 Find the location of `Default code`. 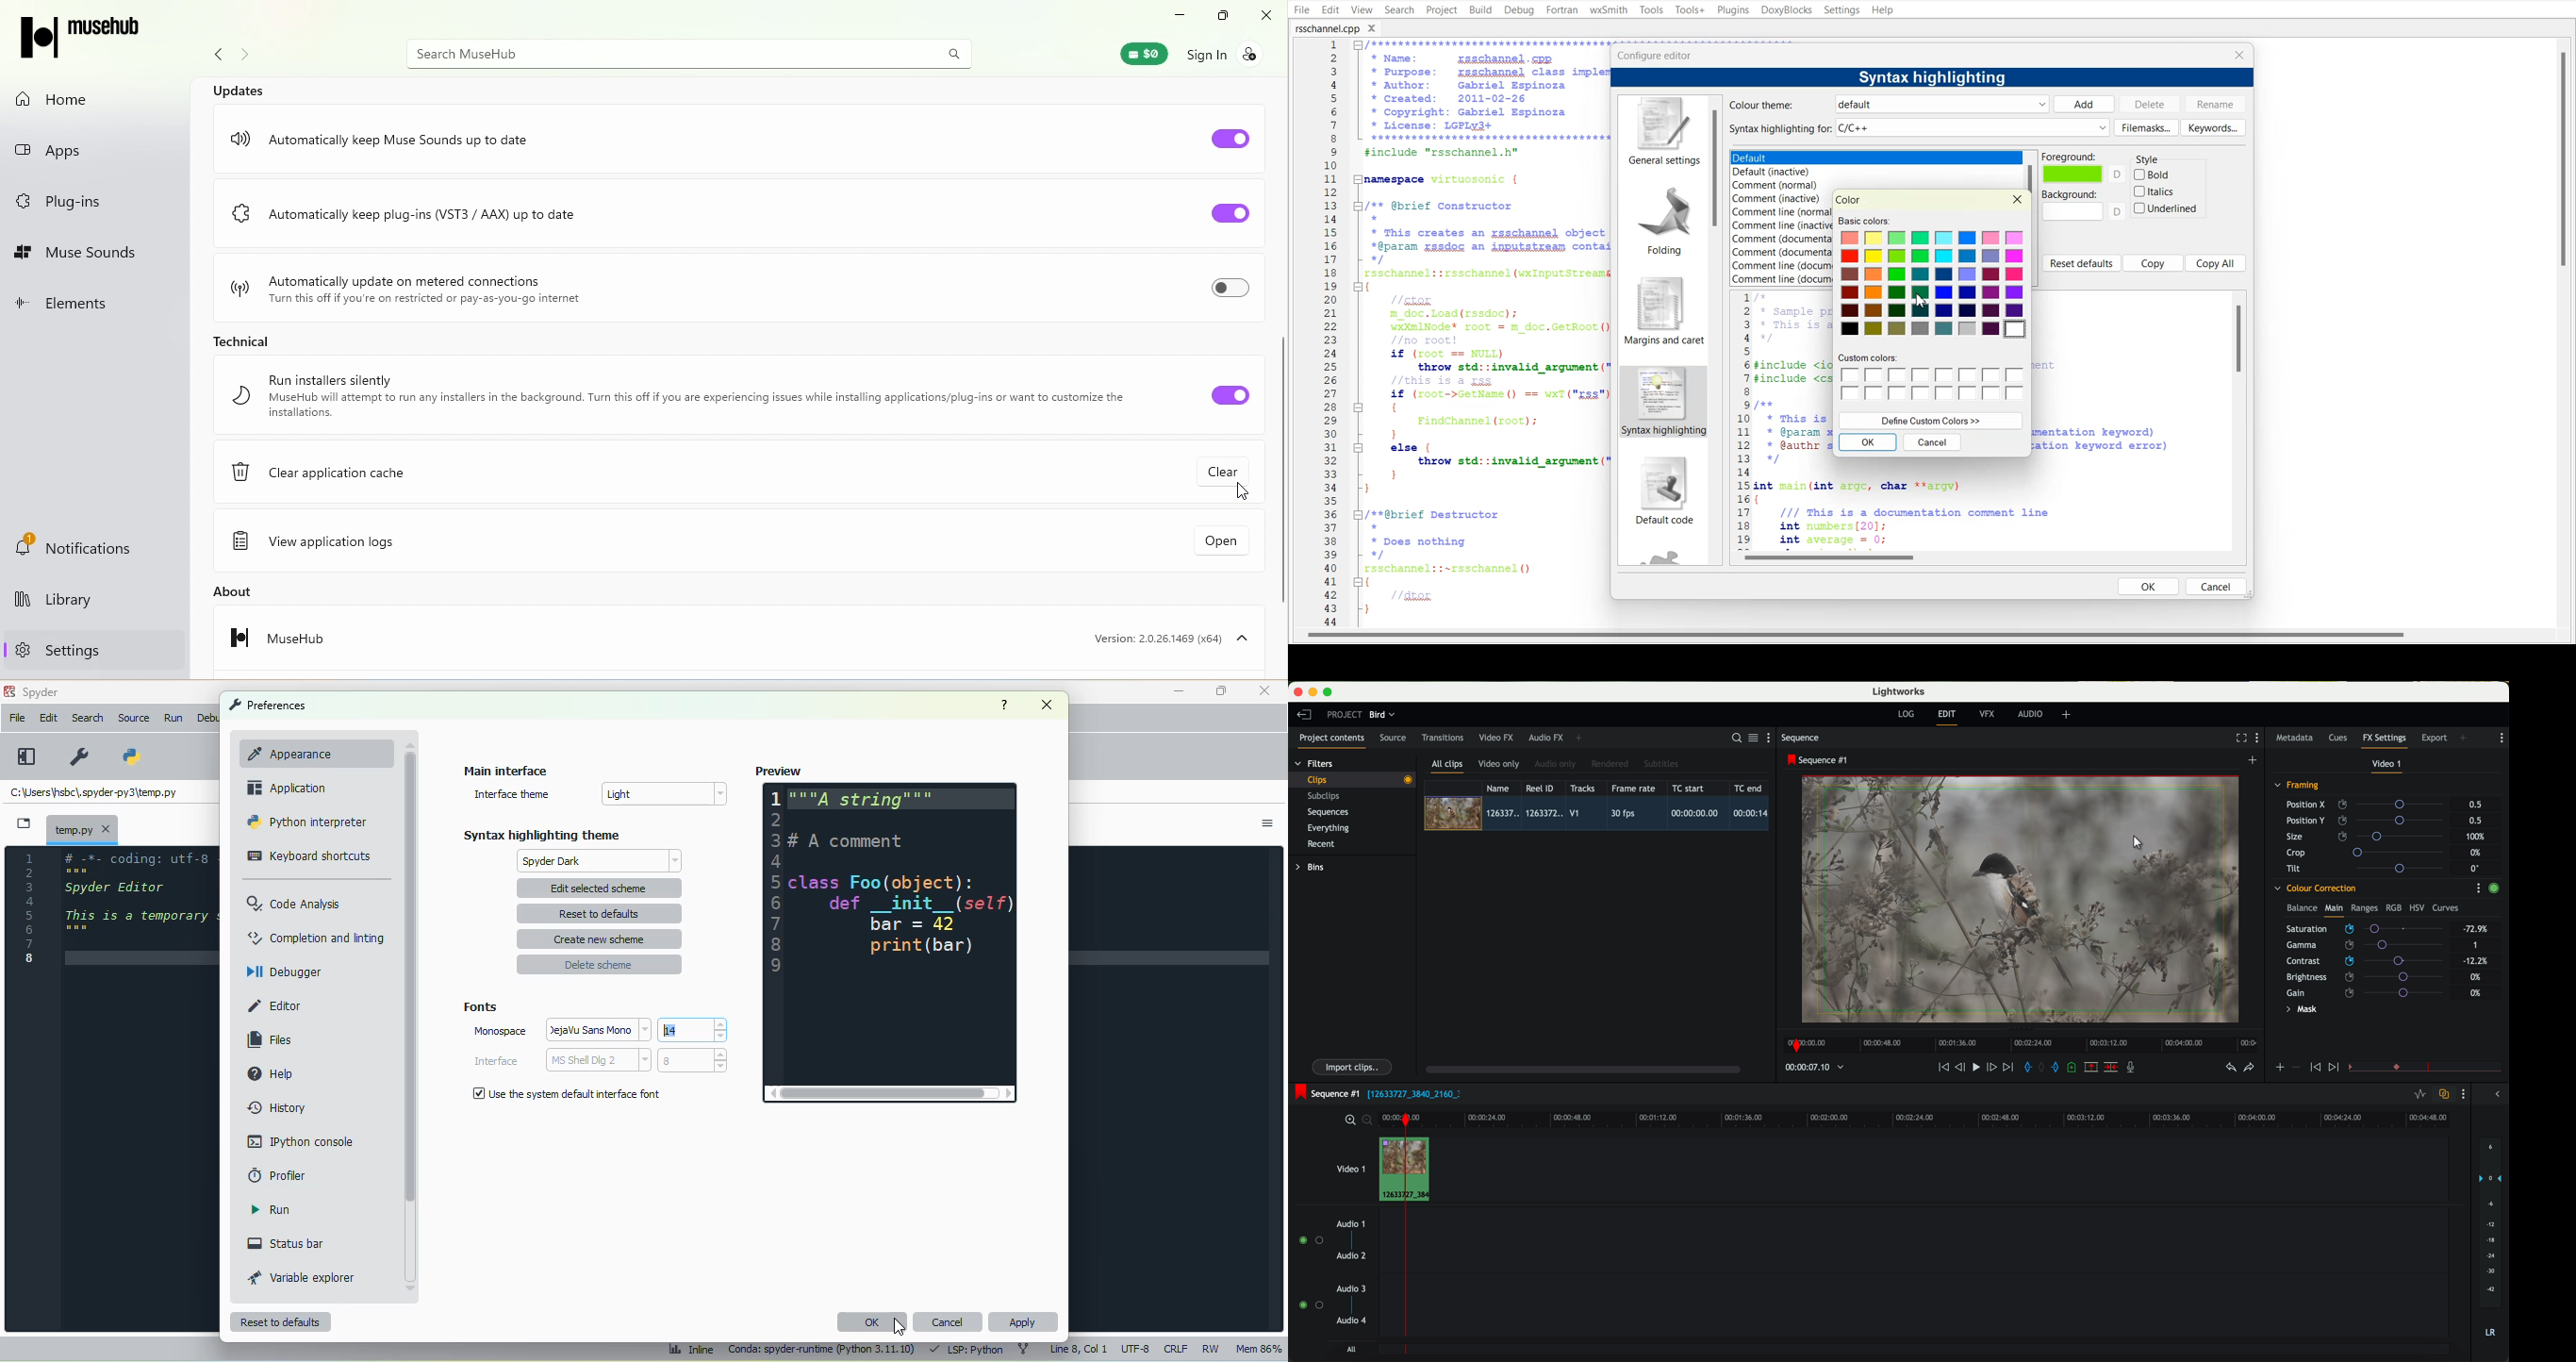

Default code is located at coordinates (1663, 493).